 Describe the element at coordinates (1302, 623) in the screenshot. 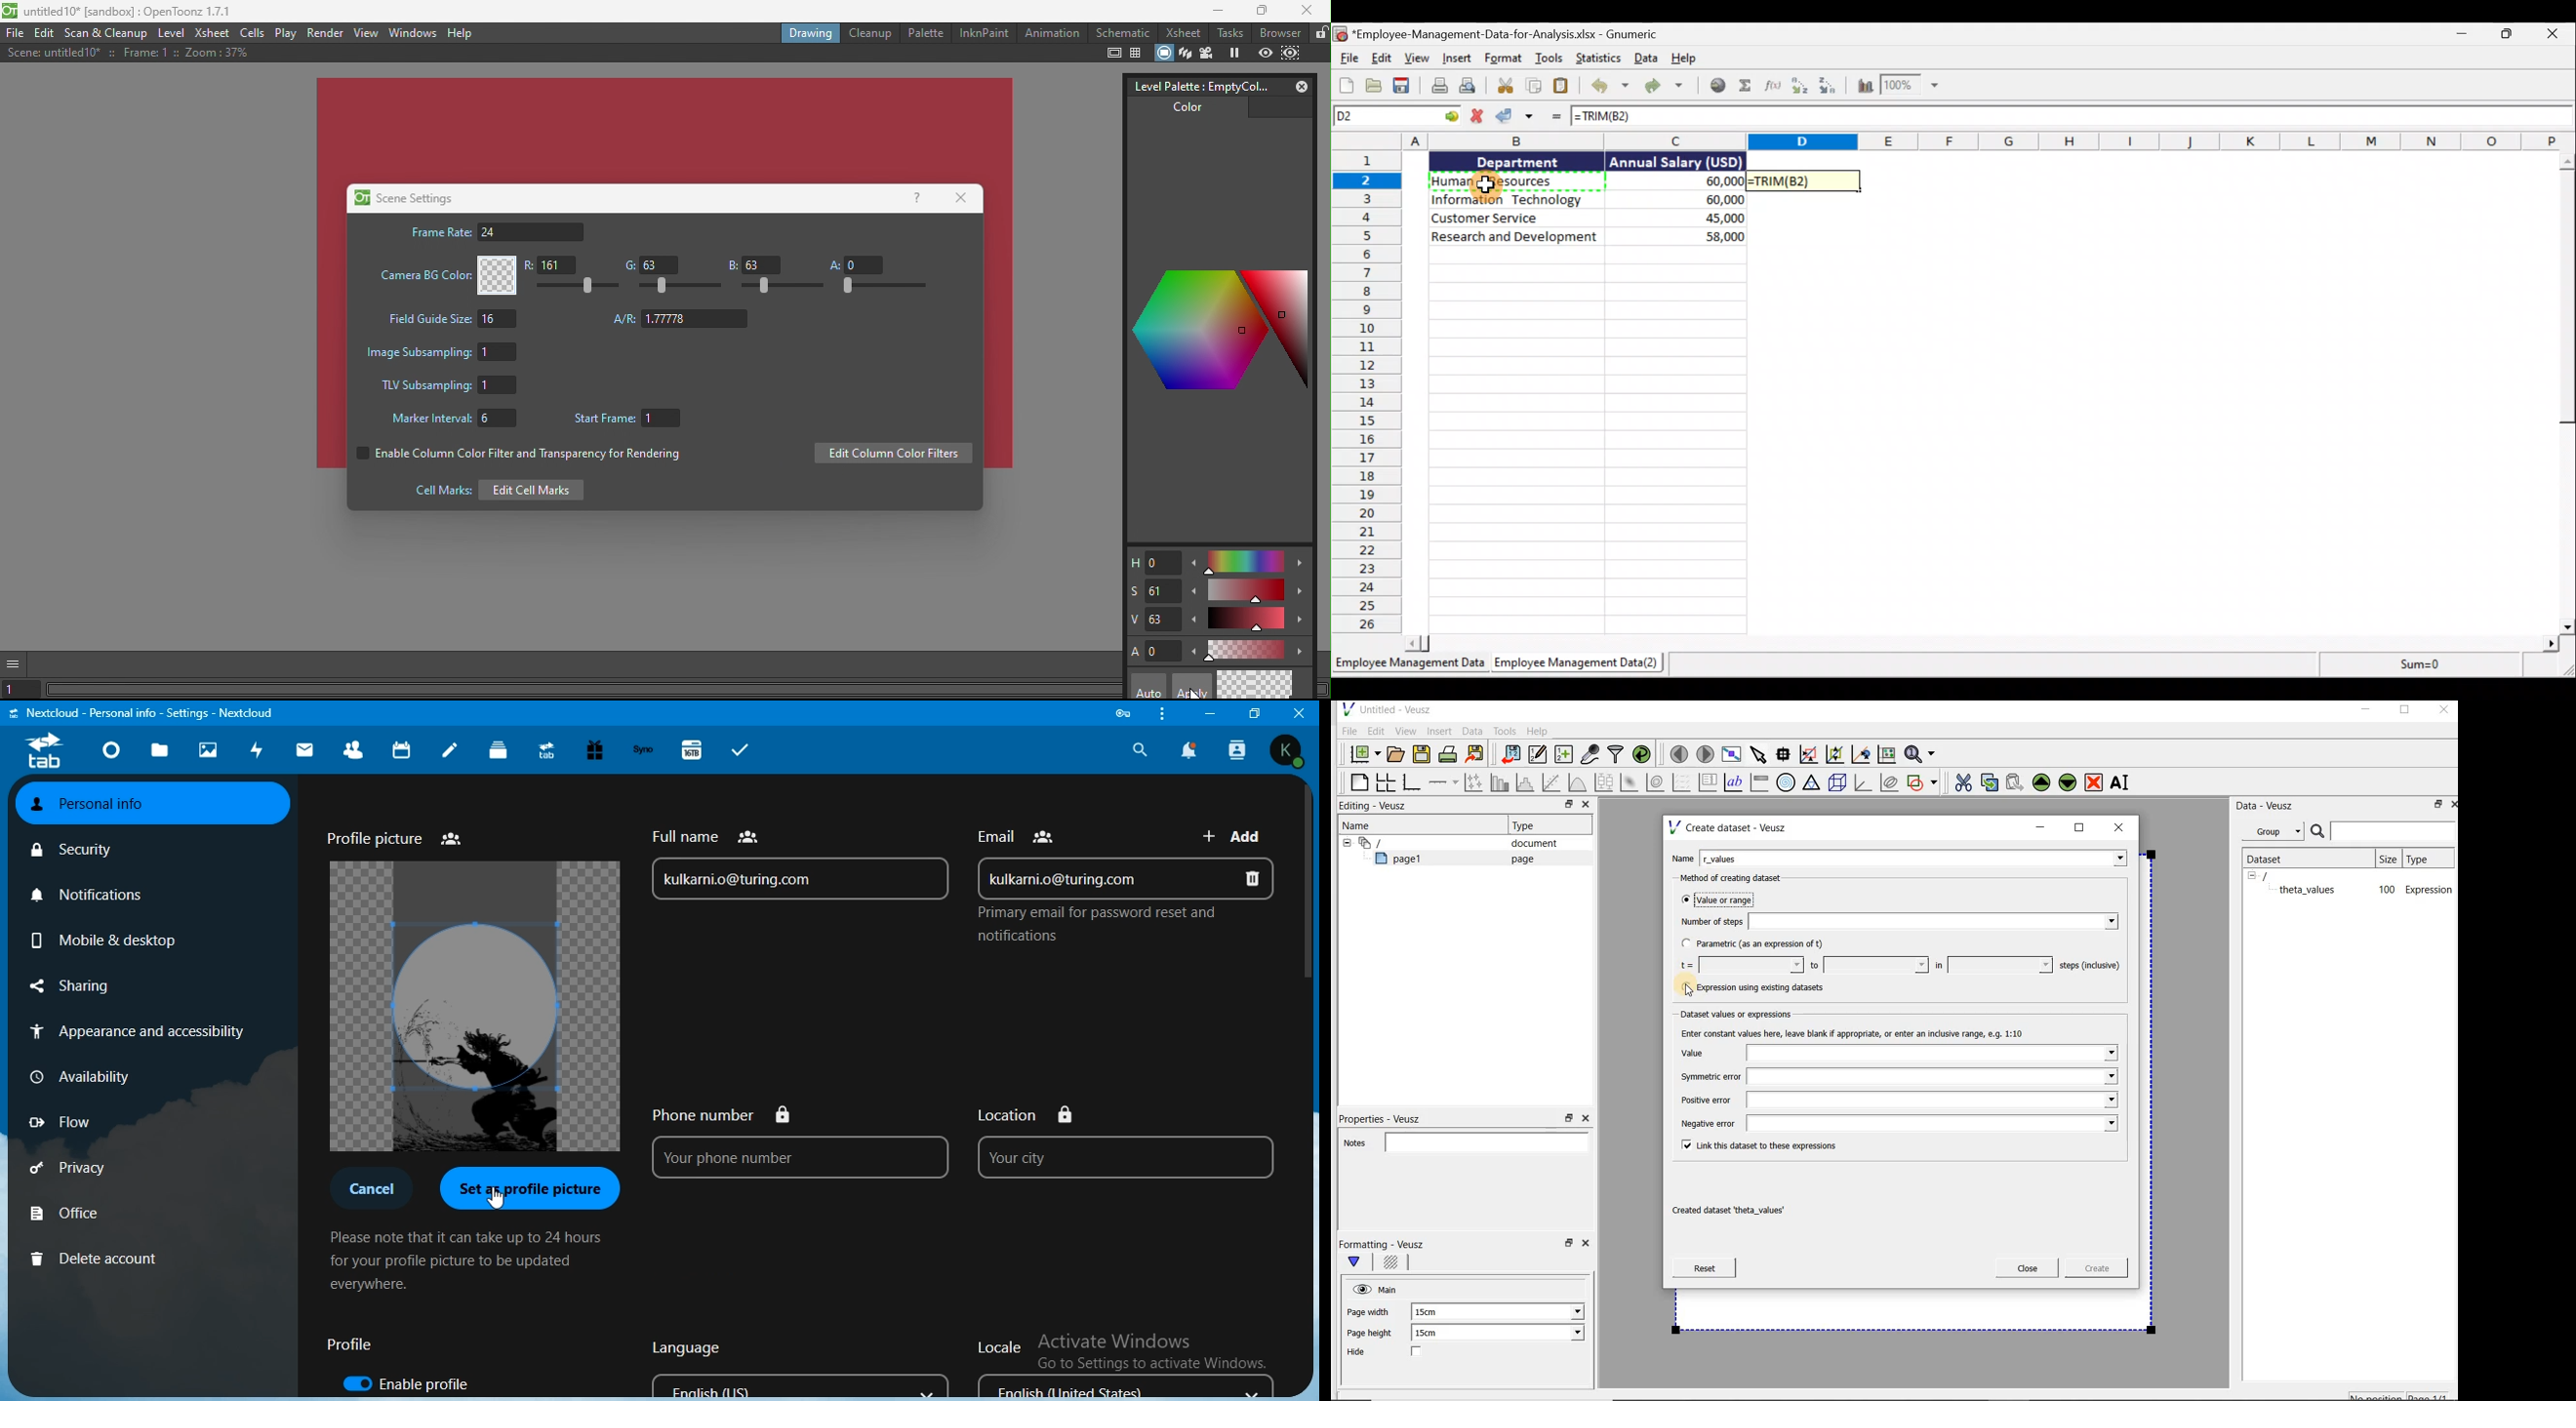

I see `Increase` at that location.